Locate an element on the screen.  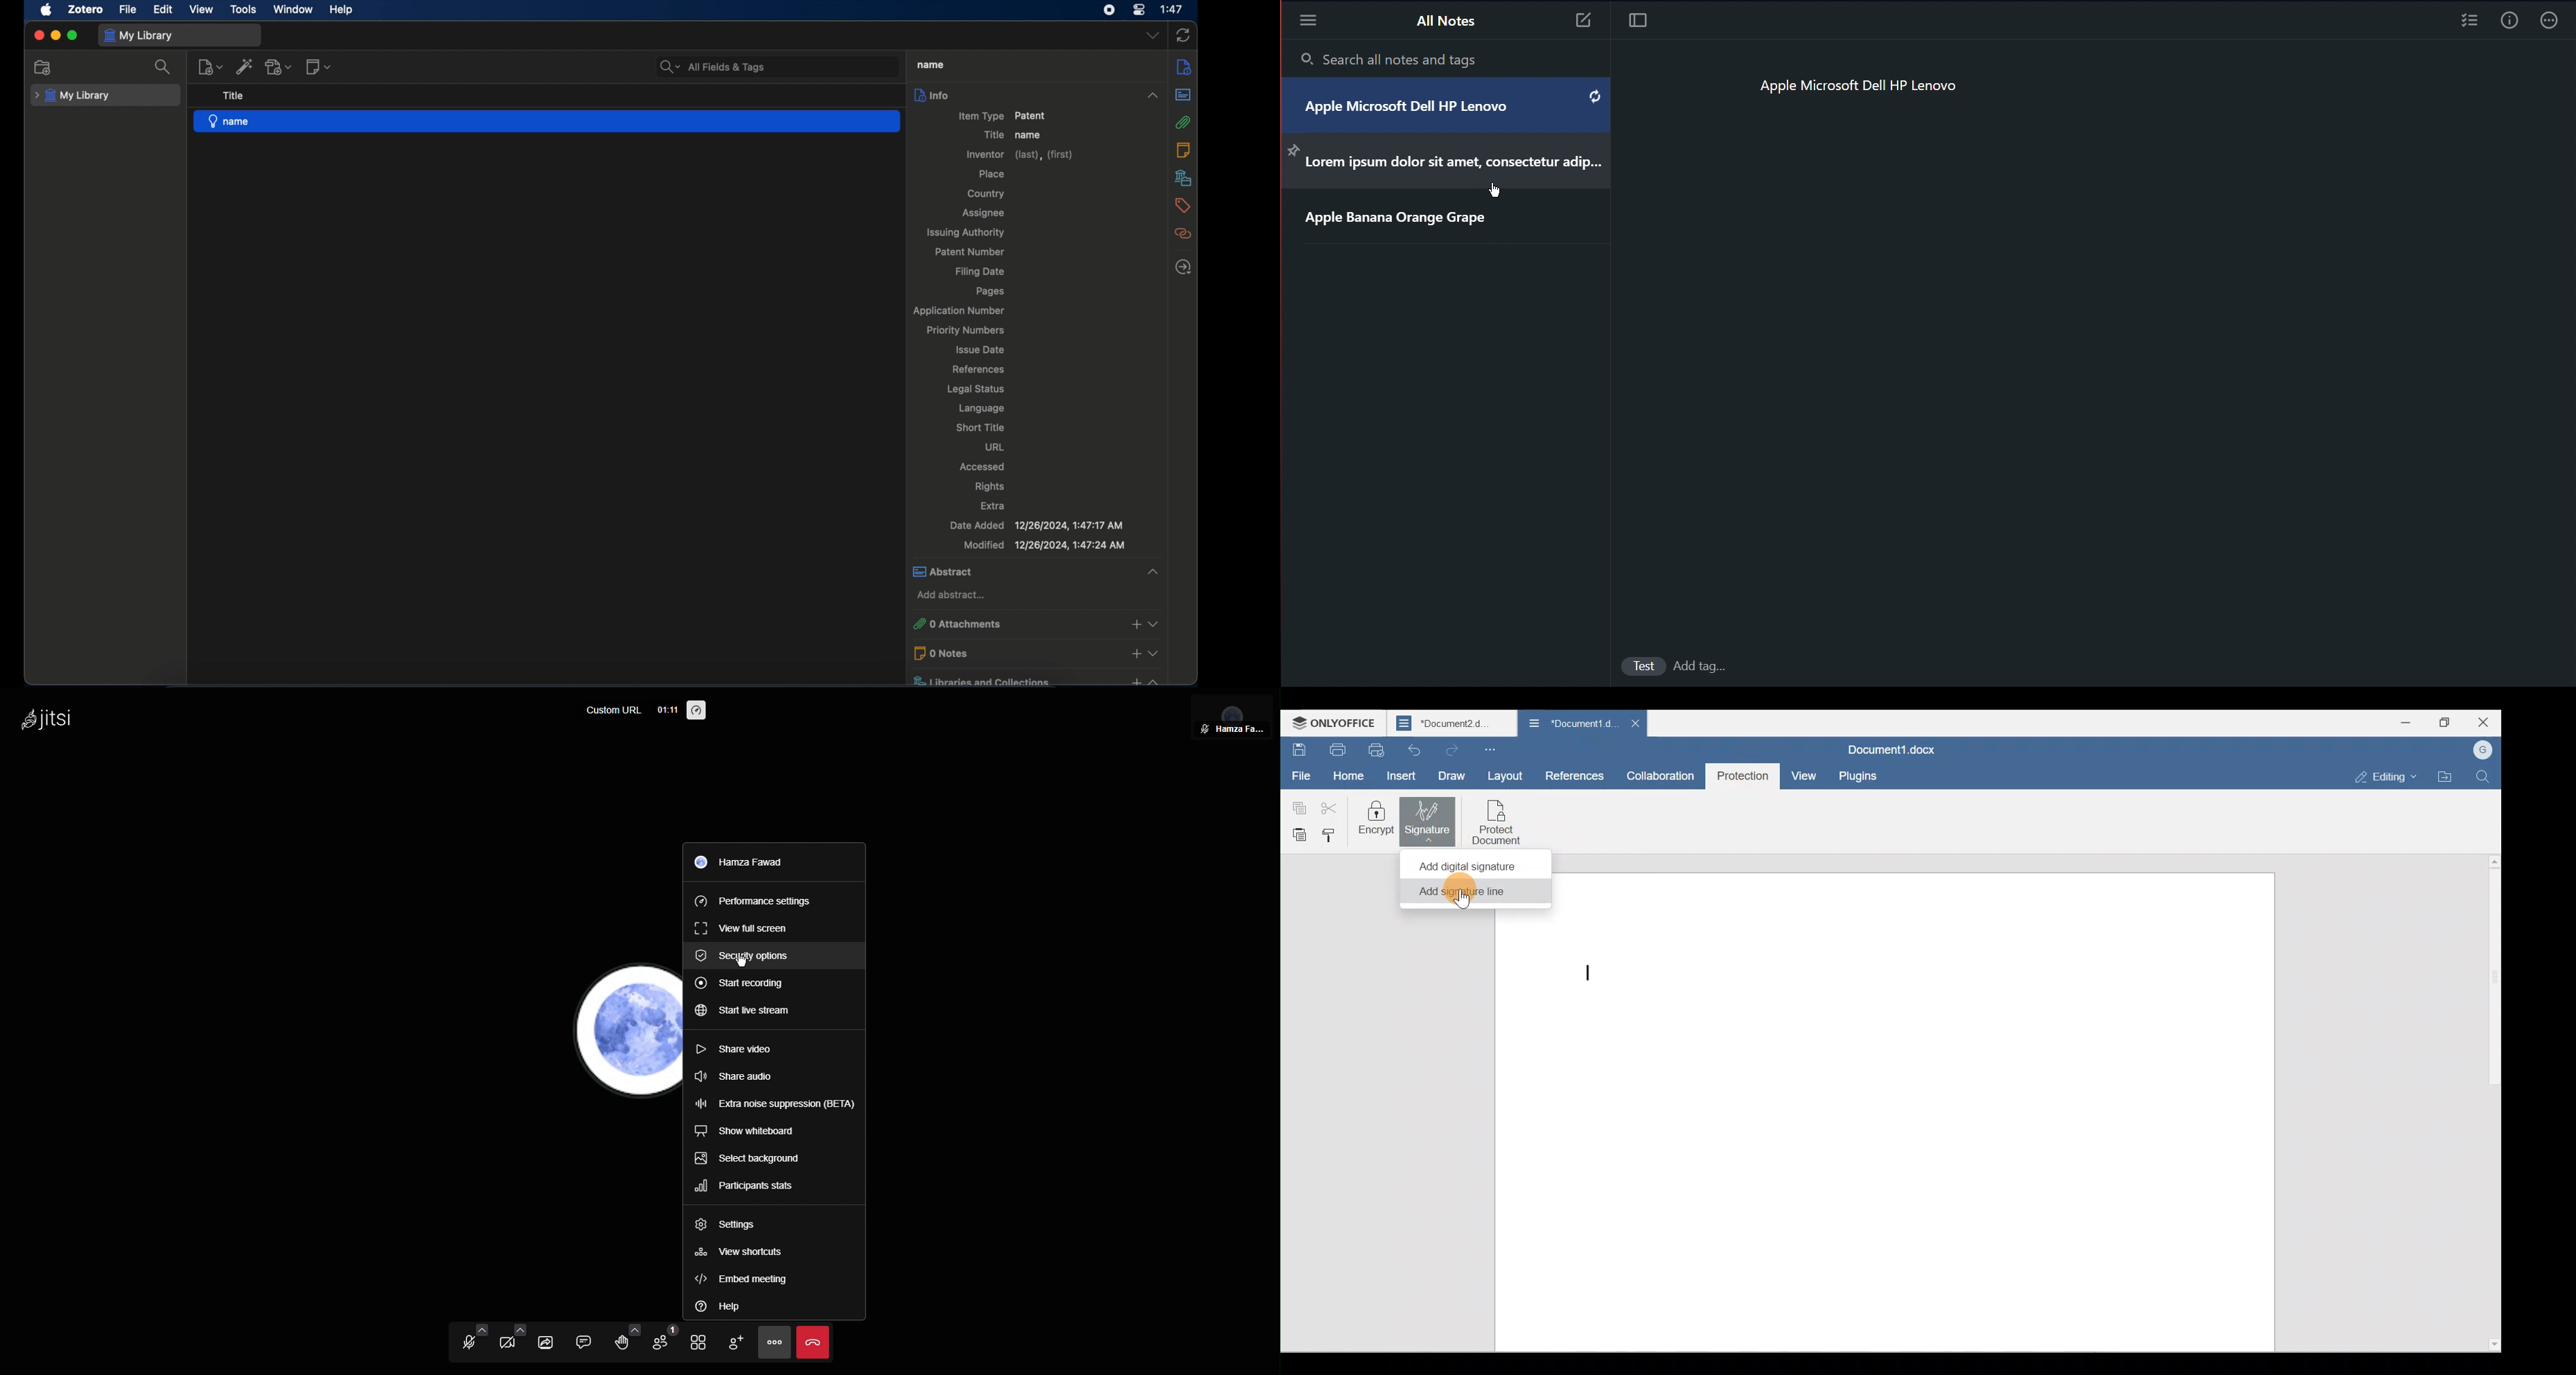
Focus Mode is located at coordinates (1639, 21).